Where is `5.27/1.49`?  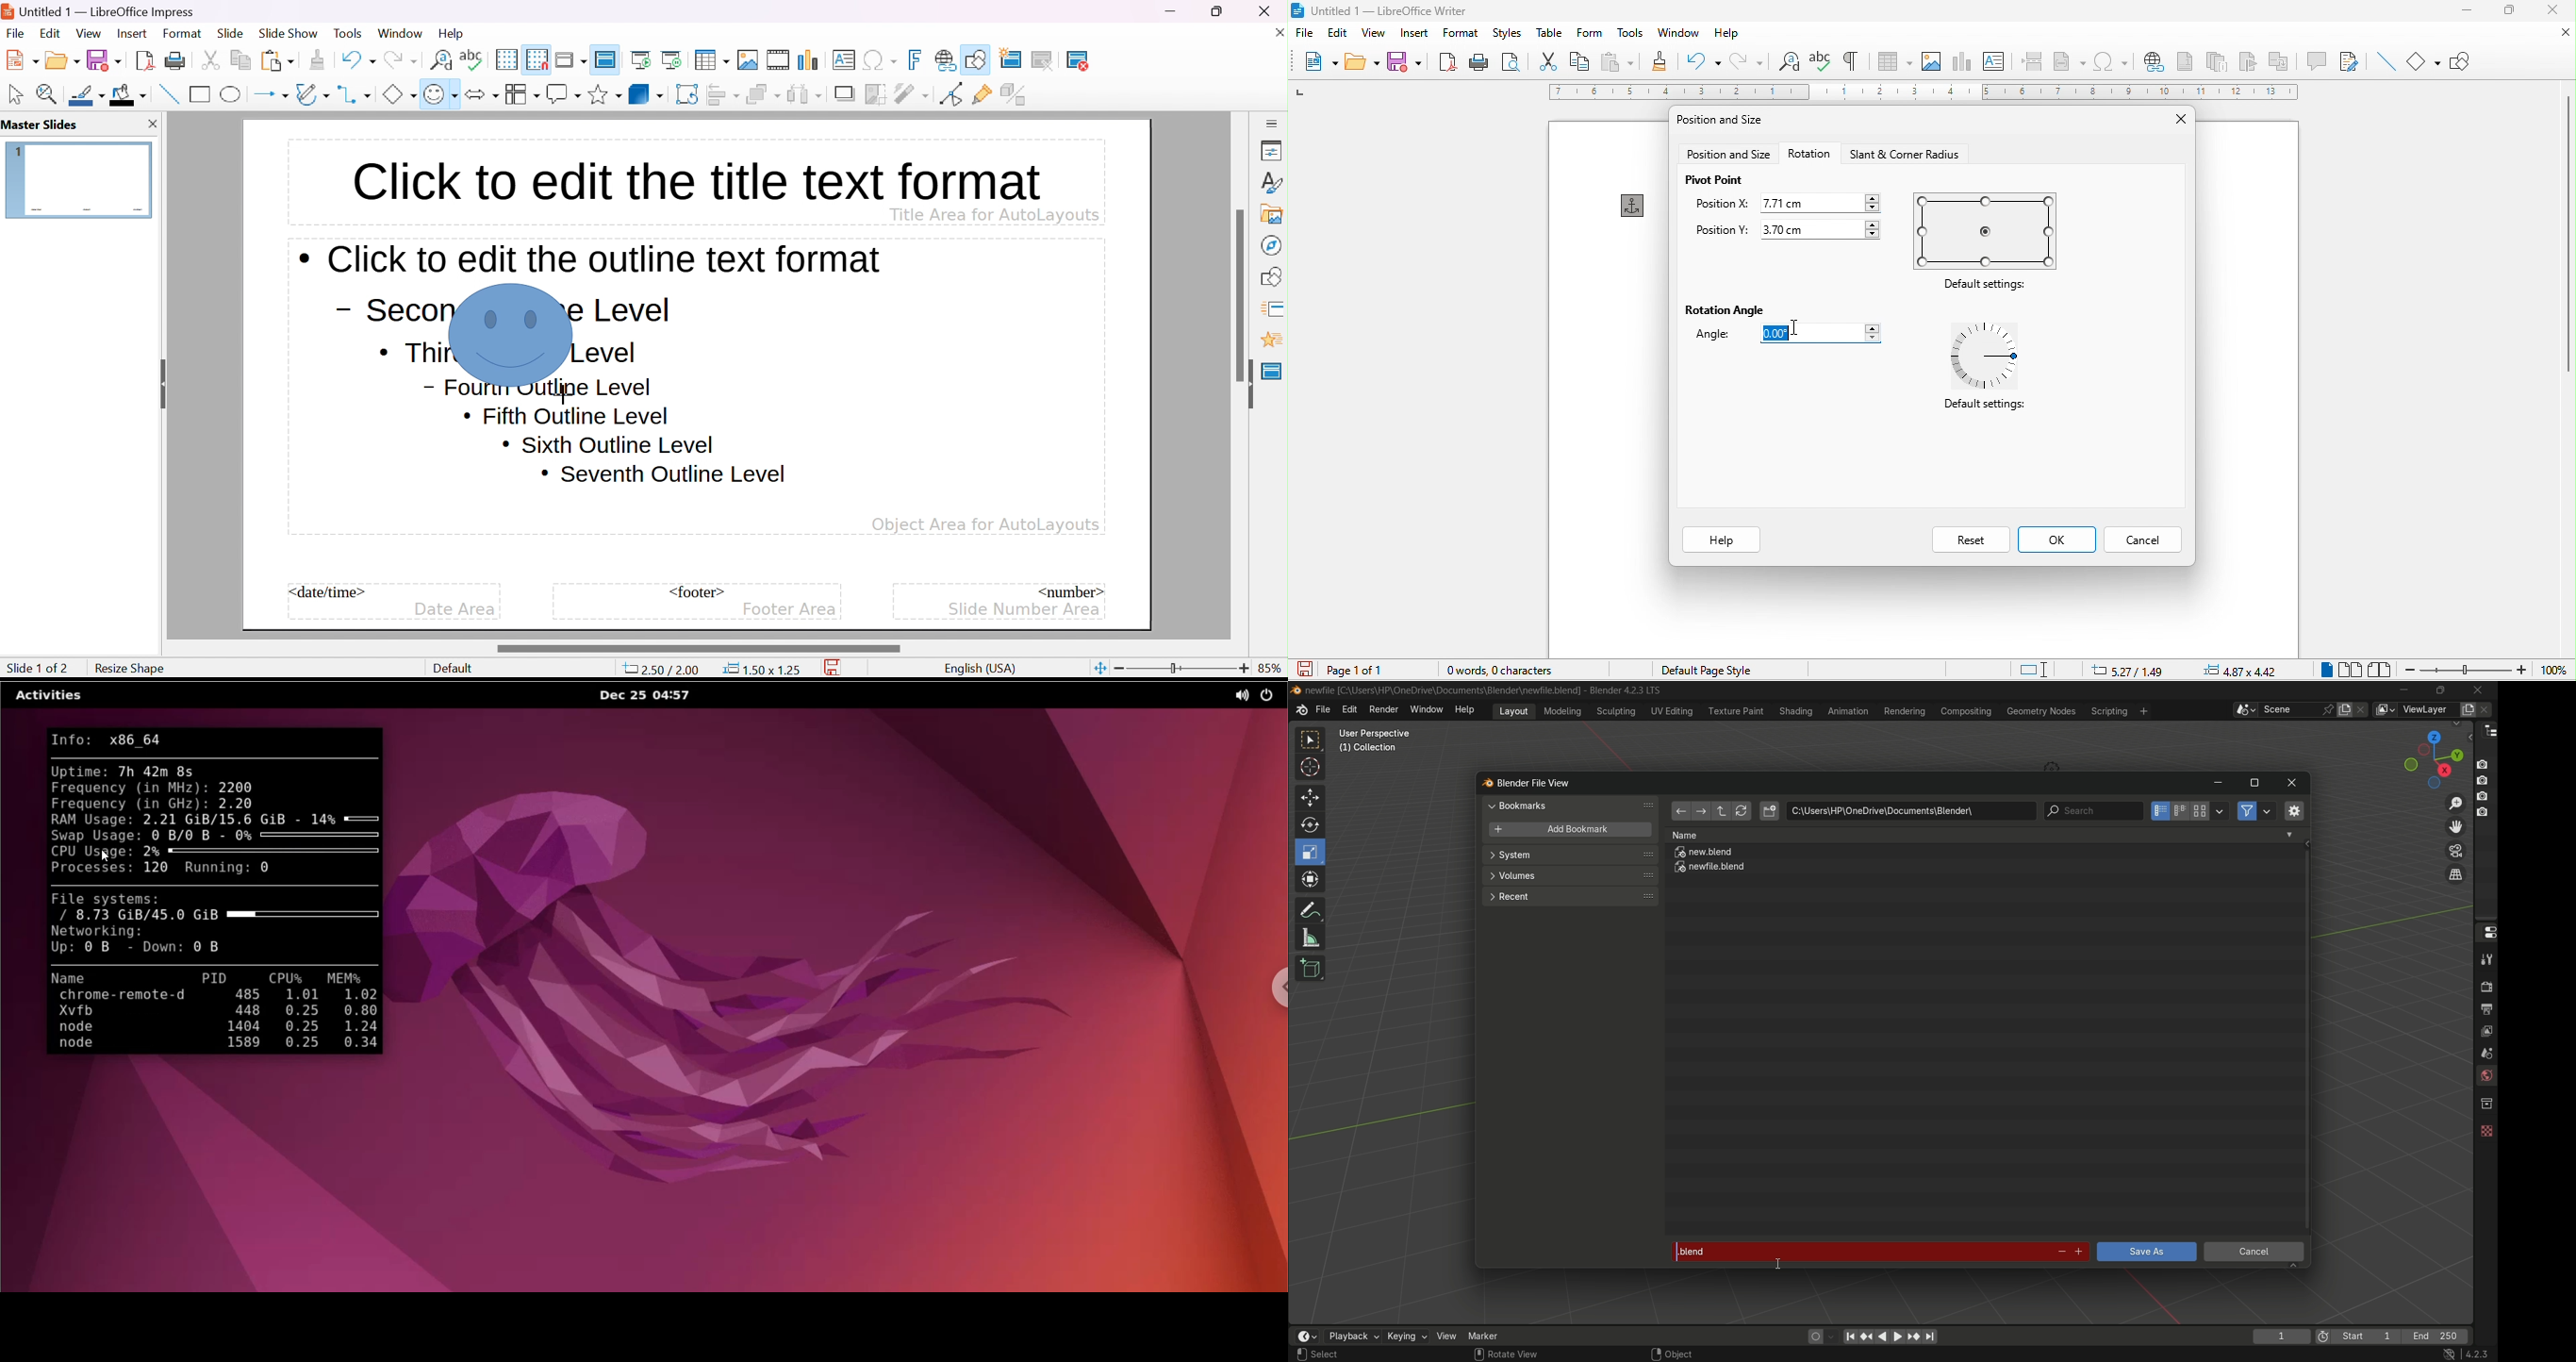 5.27/1.49 is located at coordinates (2124, 670).